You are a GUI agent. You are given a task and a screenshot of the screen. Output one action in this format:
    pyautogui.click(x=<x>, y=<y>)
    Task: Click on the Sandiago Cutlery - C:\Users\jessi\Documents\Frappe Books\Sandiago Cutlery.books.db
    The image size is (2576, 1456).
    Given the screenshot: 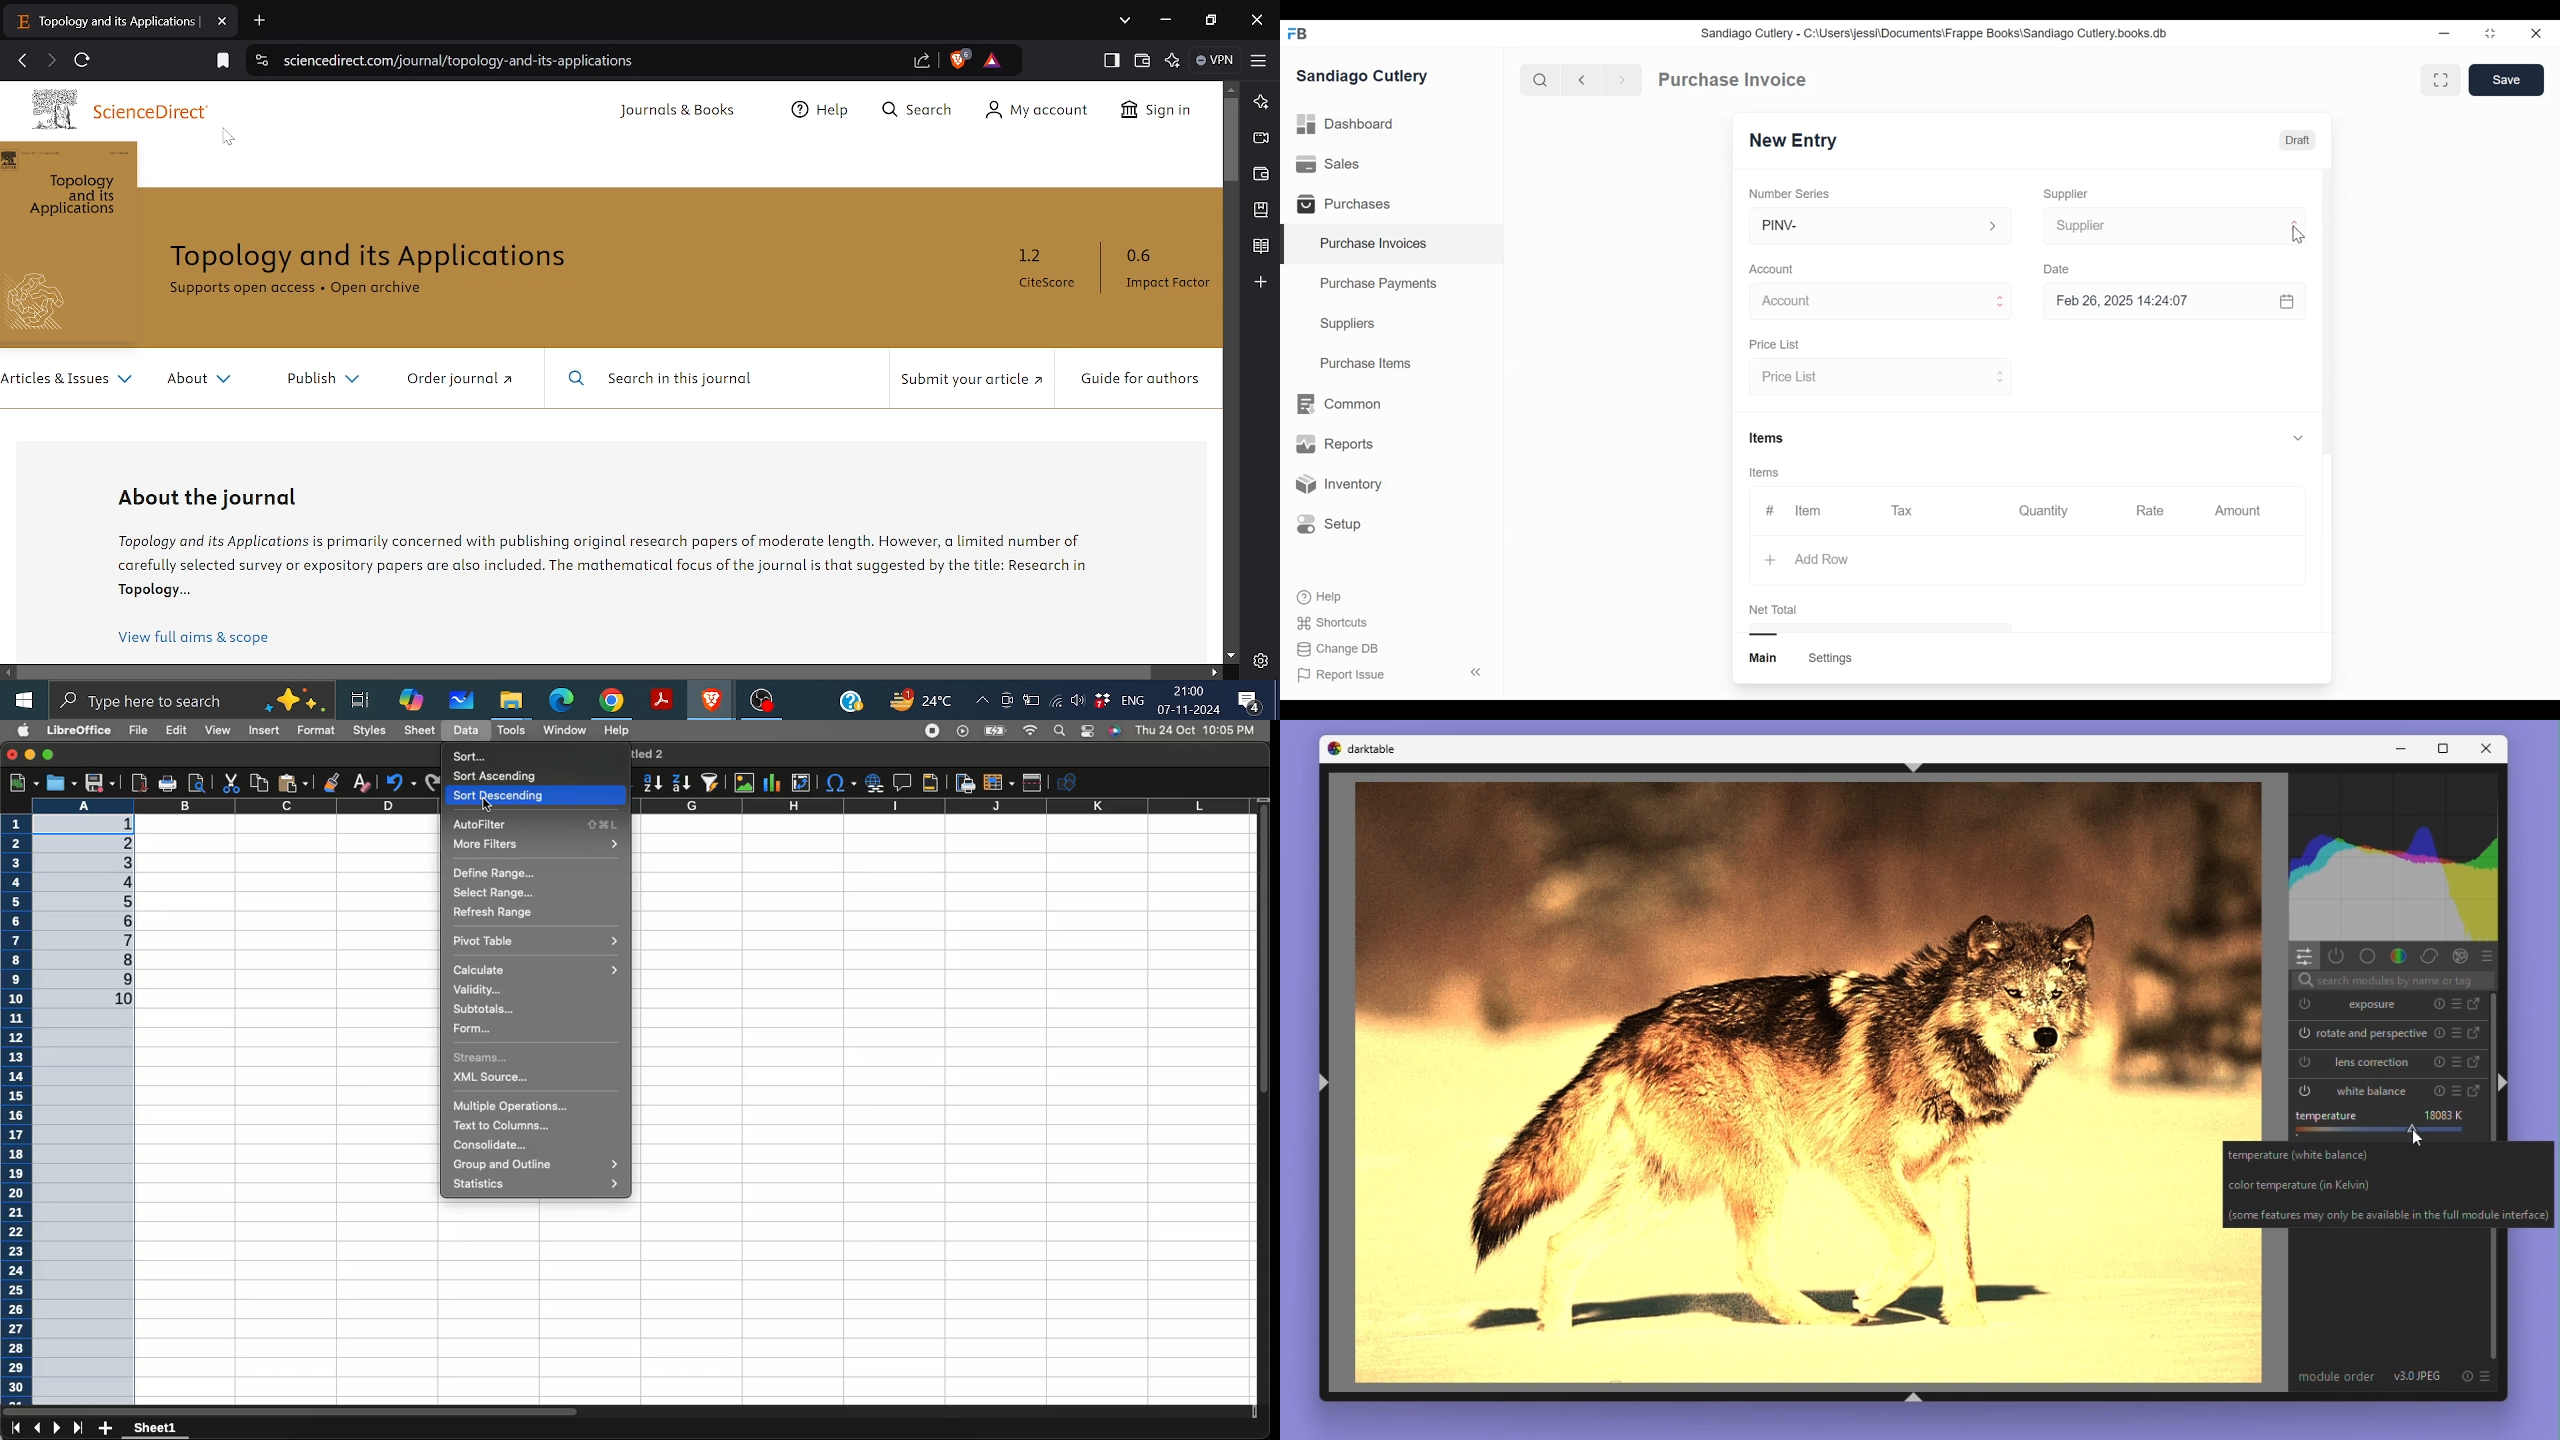 What is the action you would take?
    pyautogui.click(x=1935, y=33)
    